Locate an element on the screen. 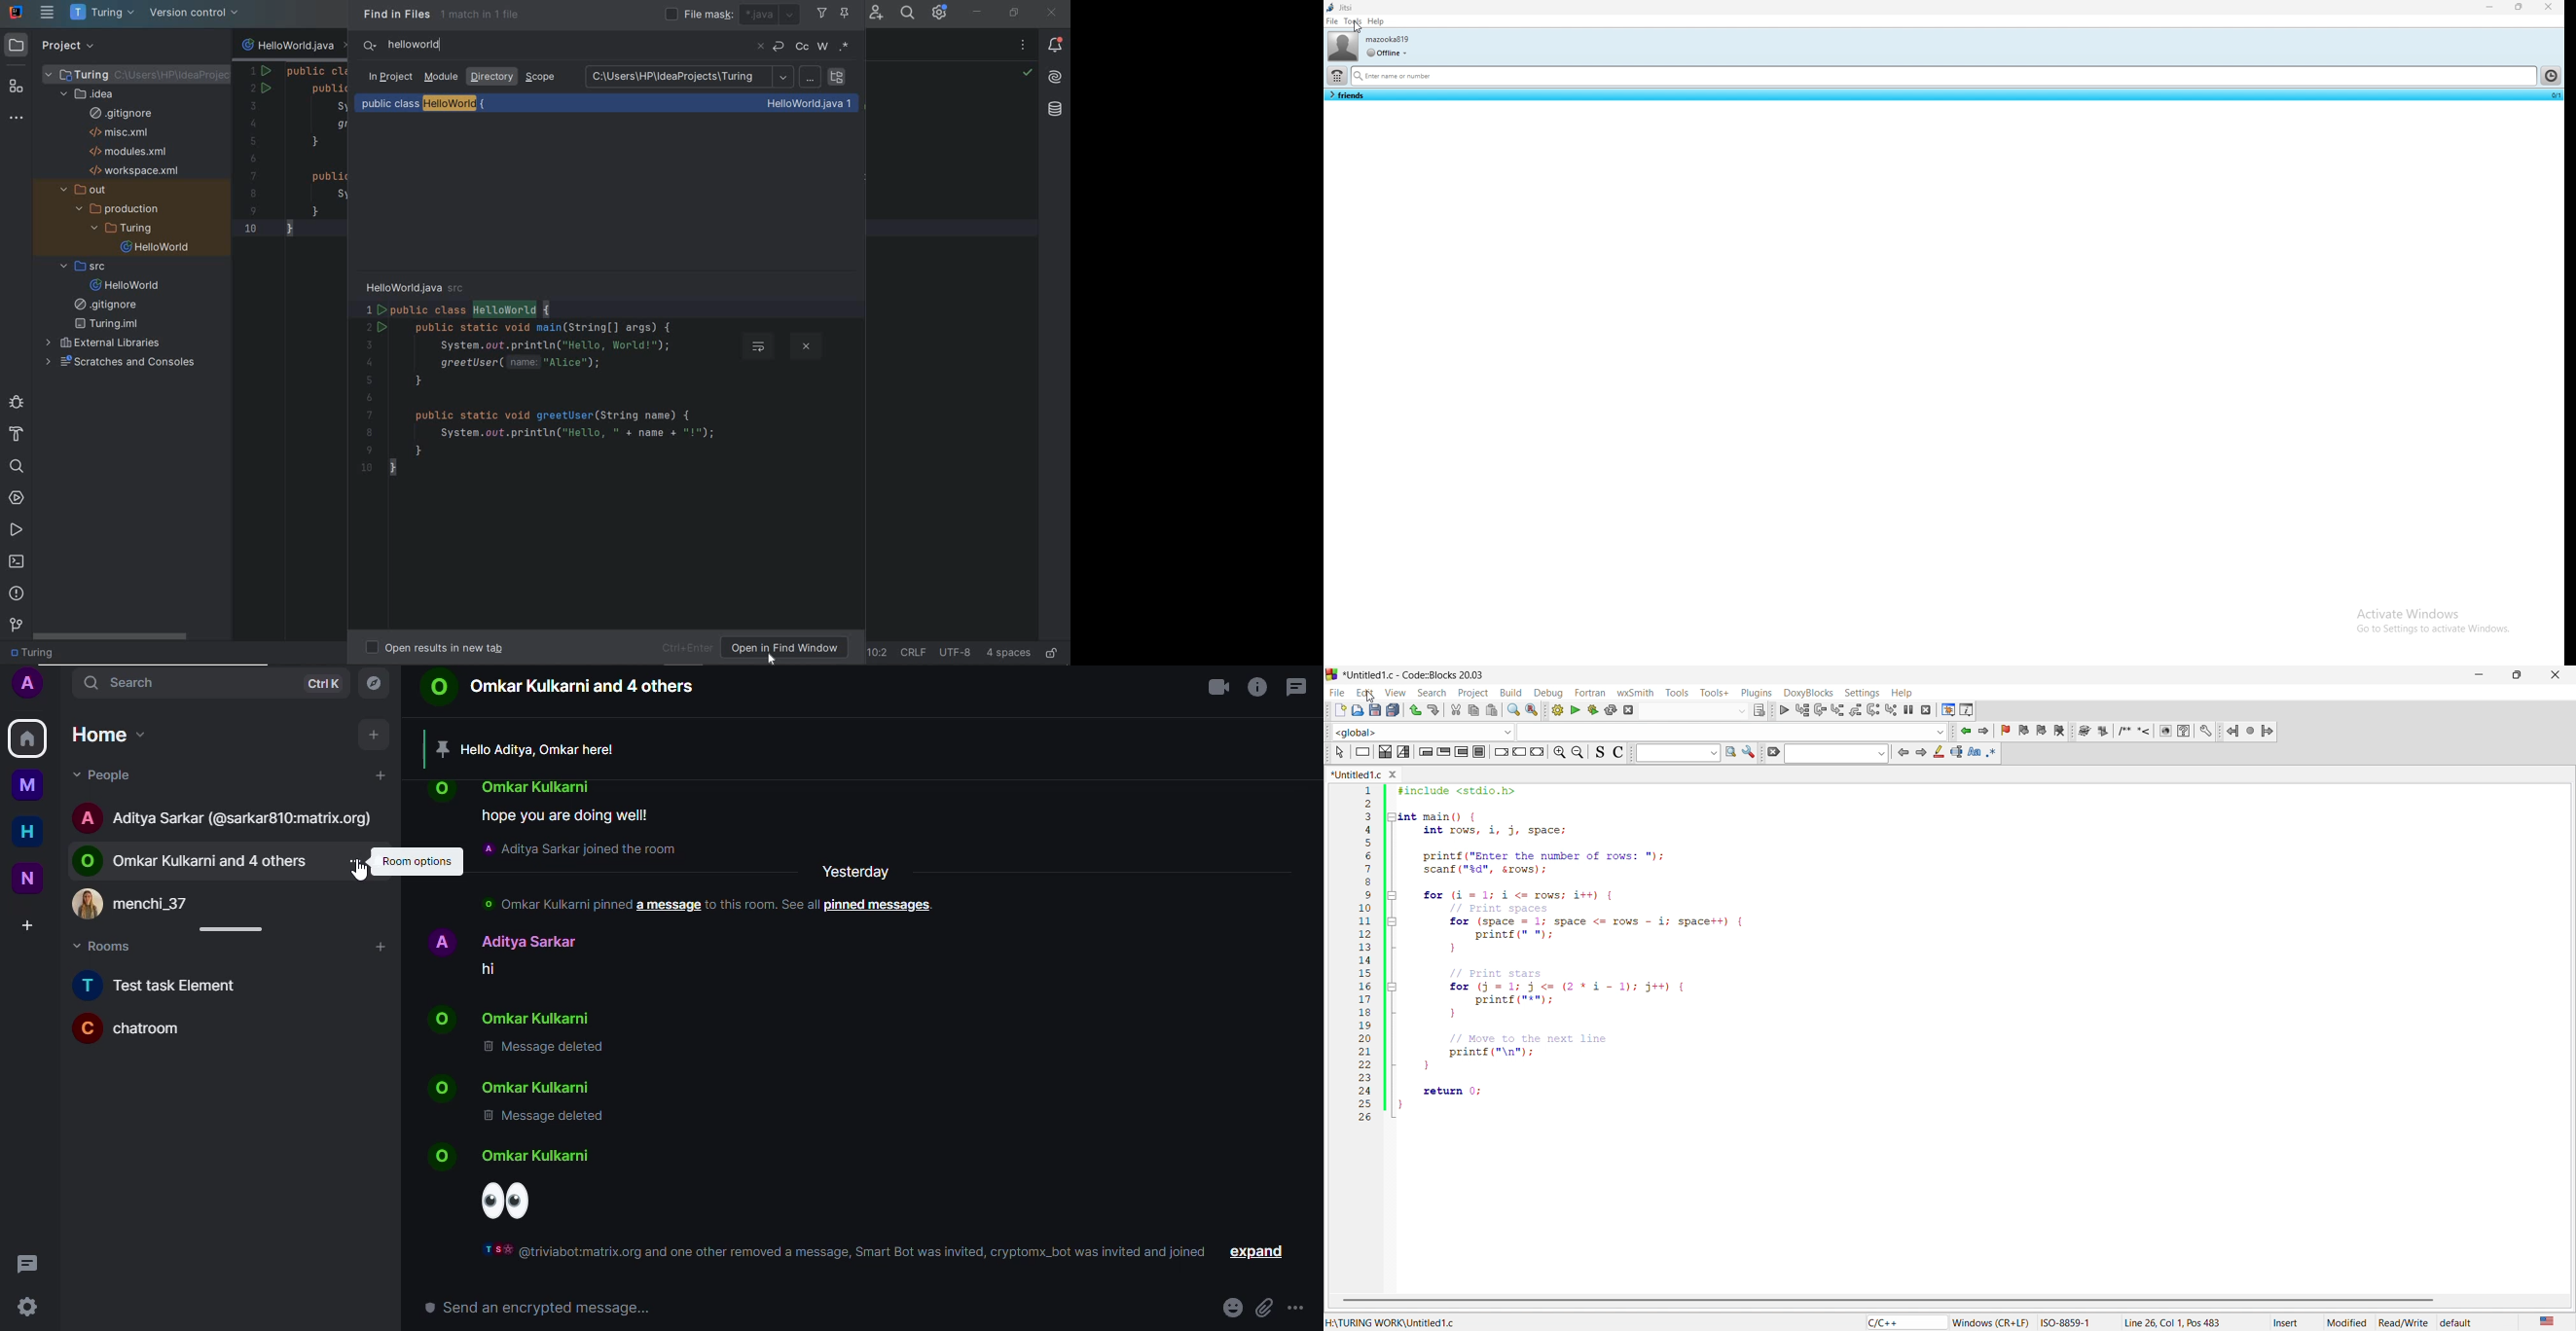 The image size is (2576, 1344). contact is located at coordinates (227, 817).